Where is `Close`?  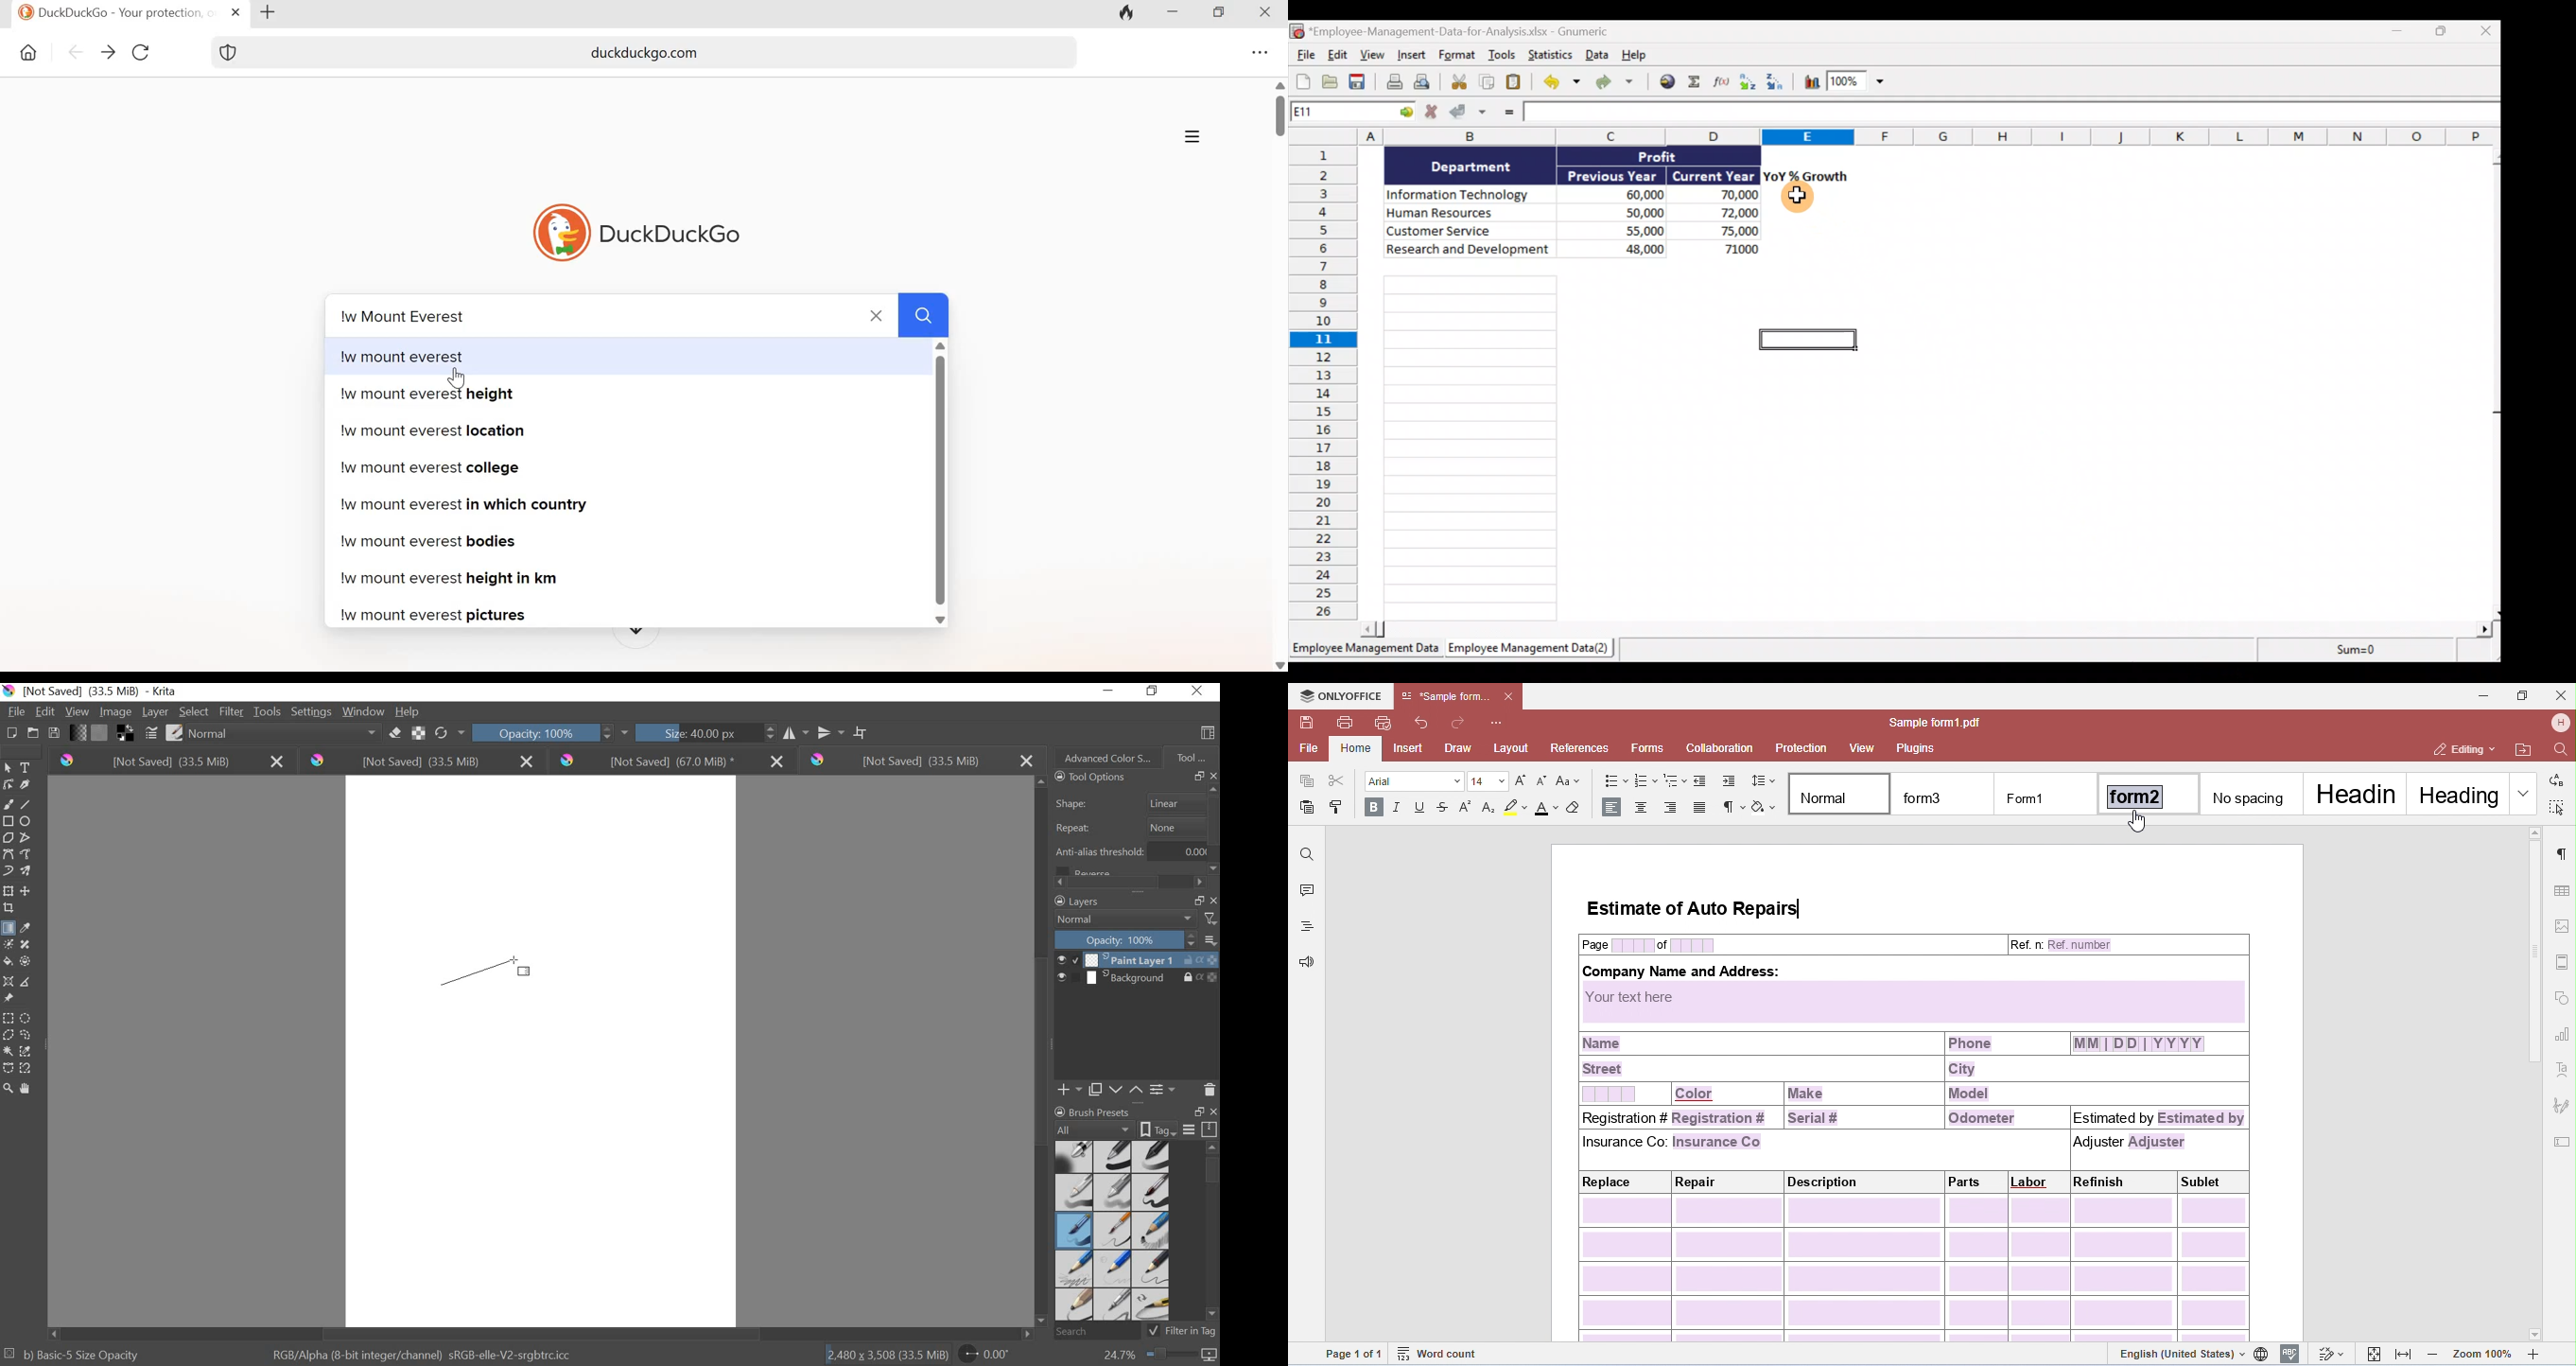
Close is located at coordinates (2486, 30).